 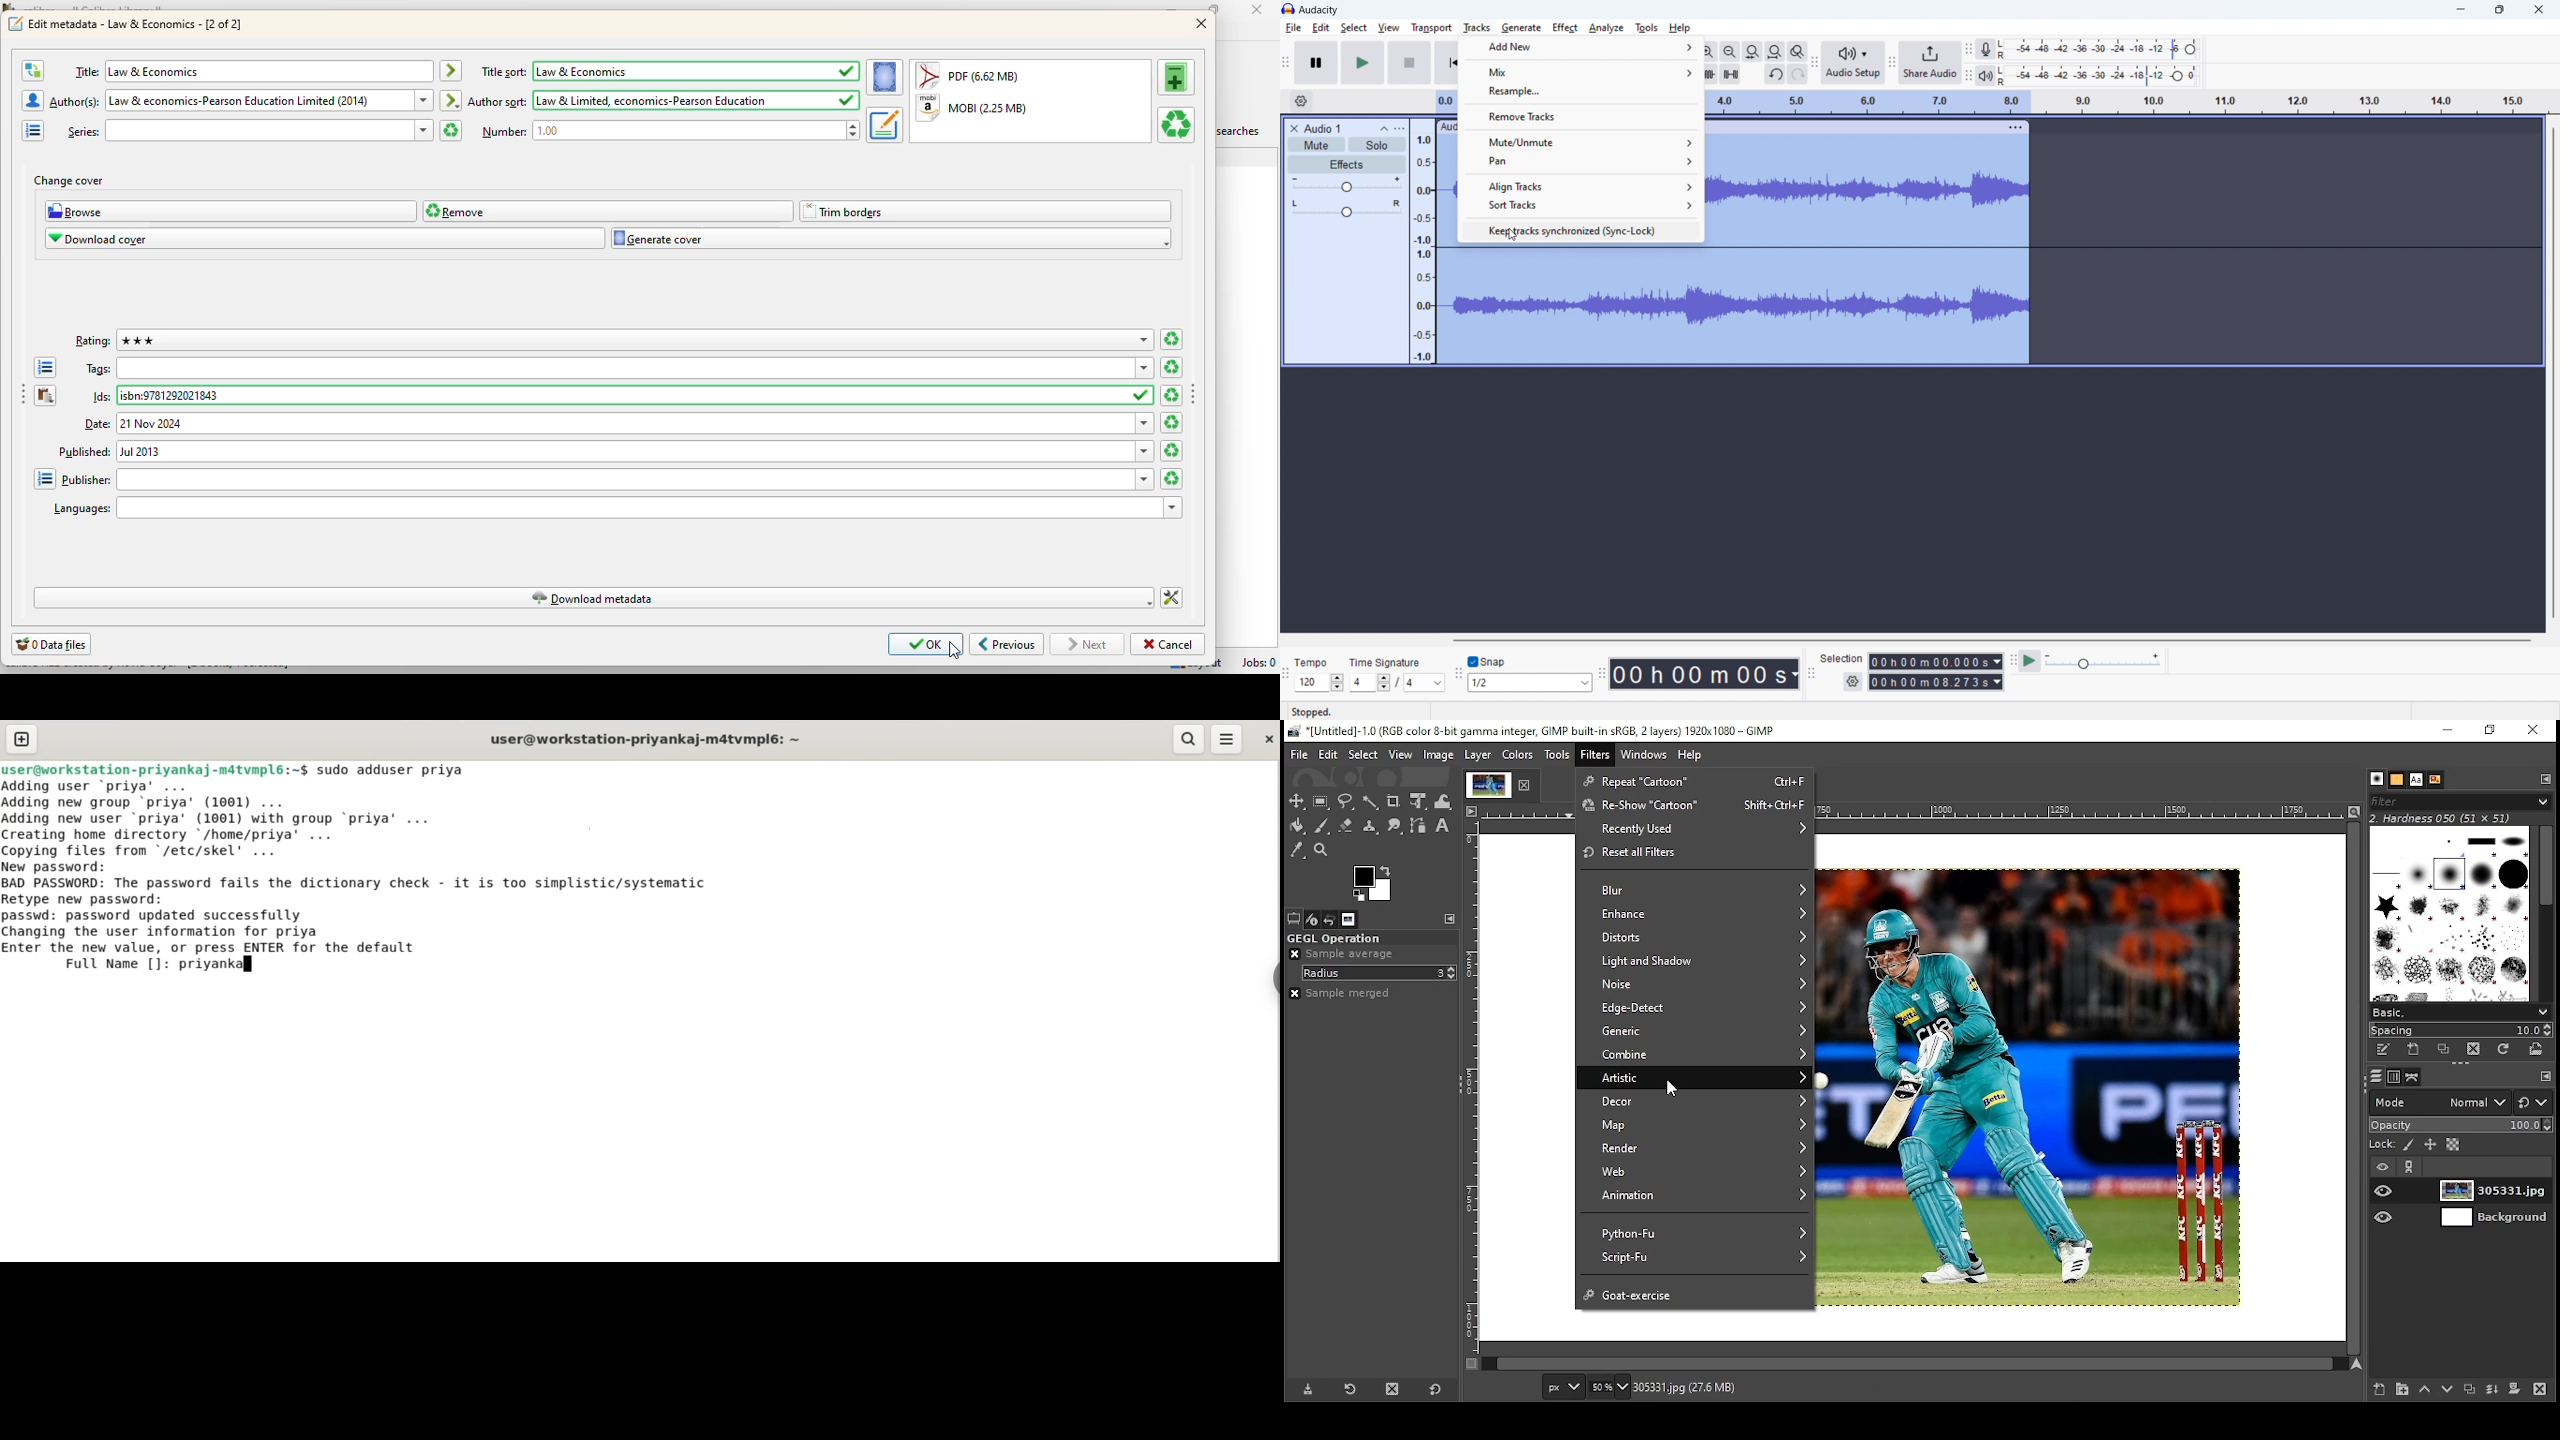 What do you see at coordinates (1582, 205) in the screenshot?
I see `sort tracks` at bounding box center [1582, 205].